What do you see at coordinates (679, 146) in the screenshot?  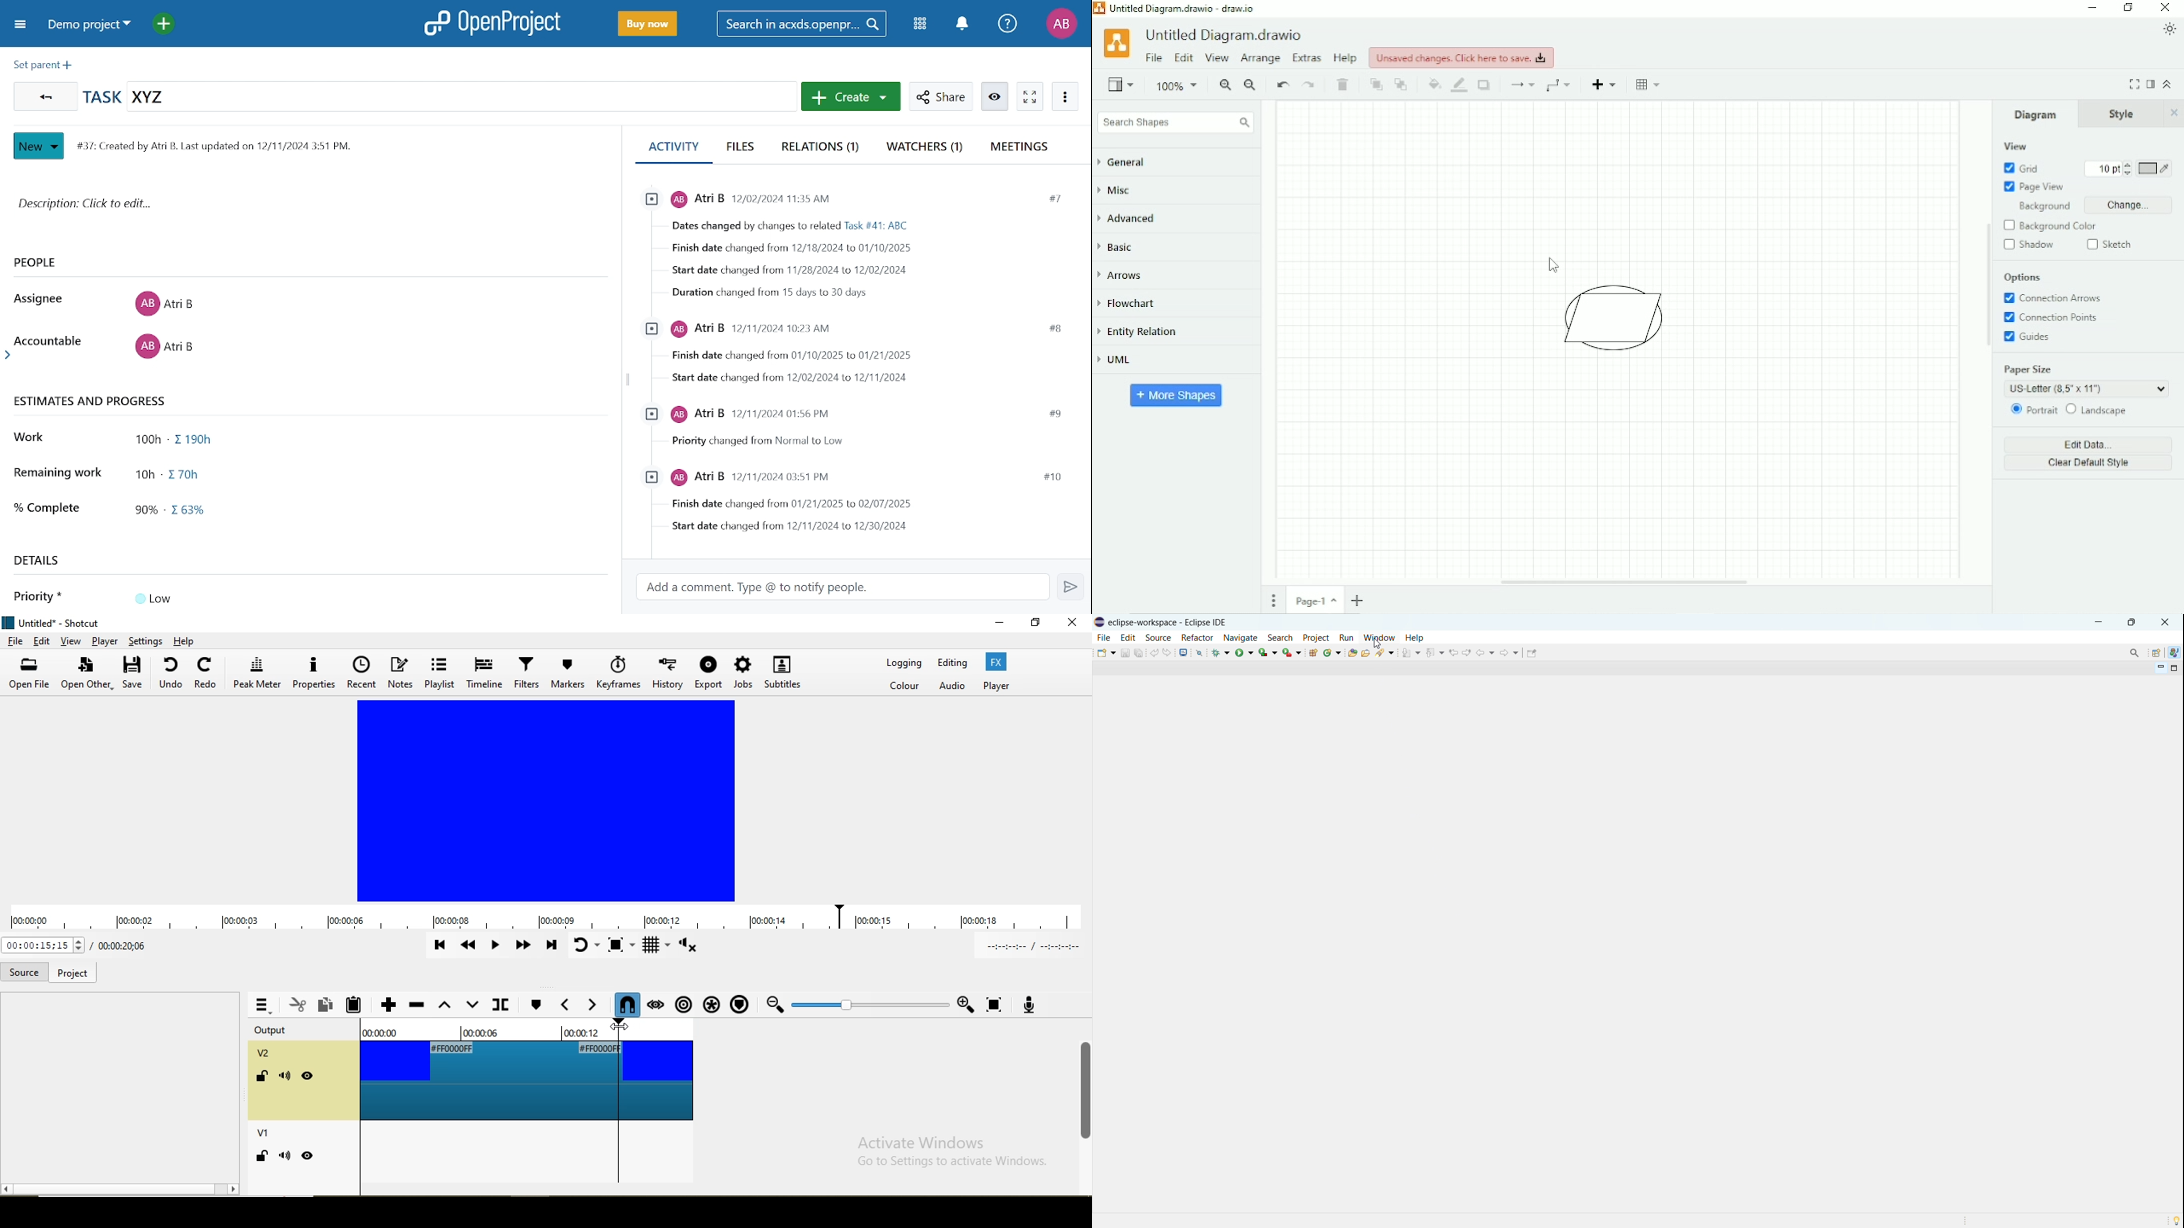 I see `Acivitty` at bounding box center [679, 146].